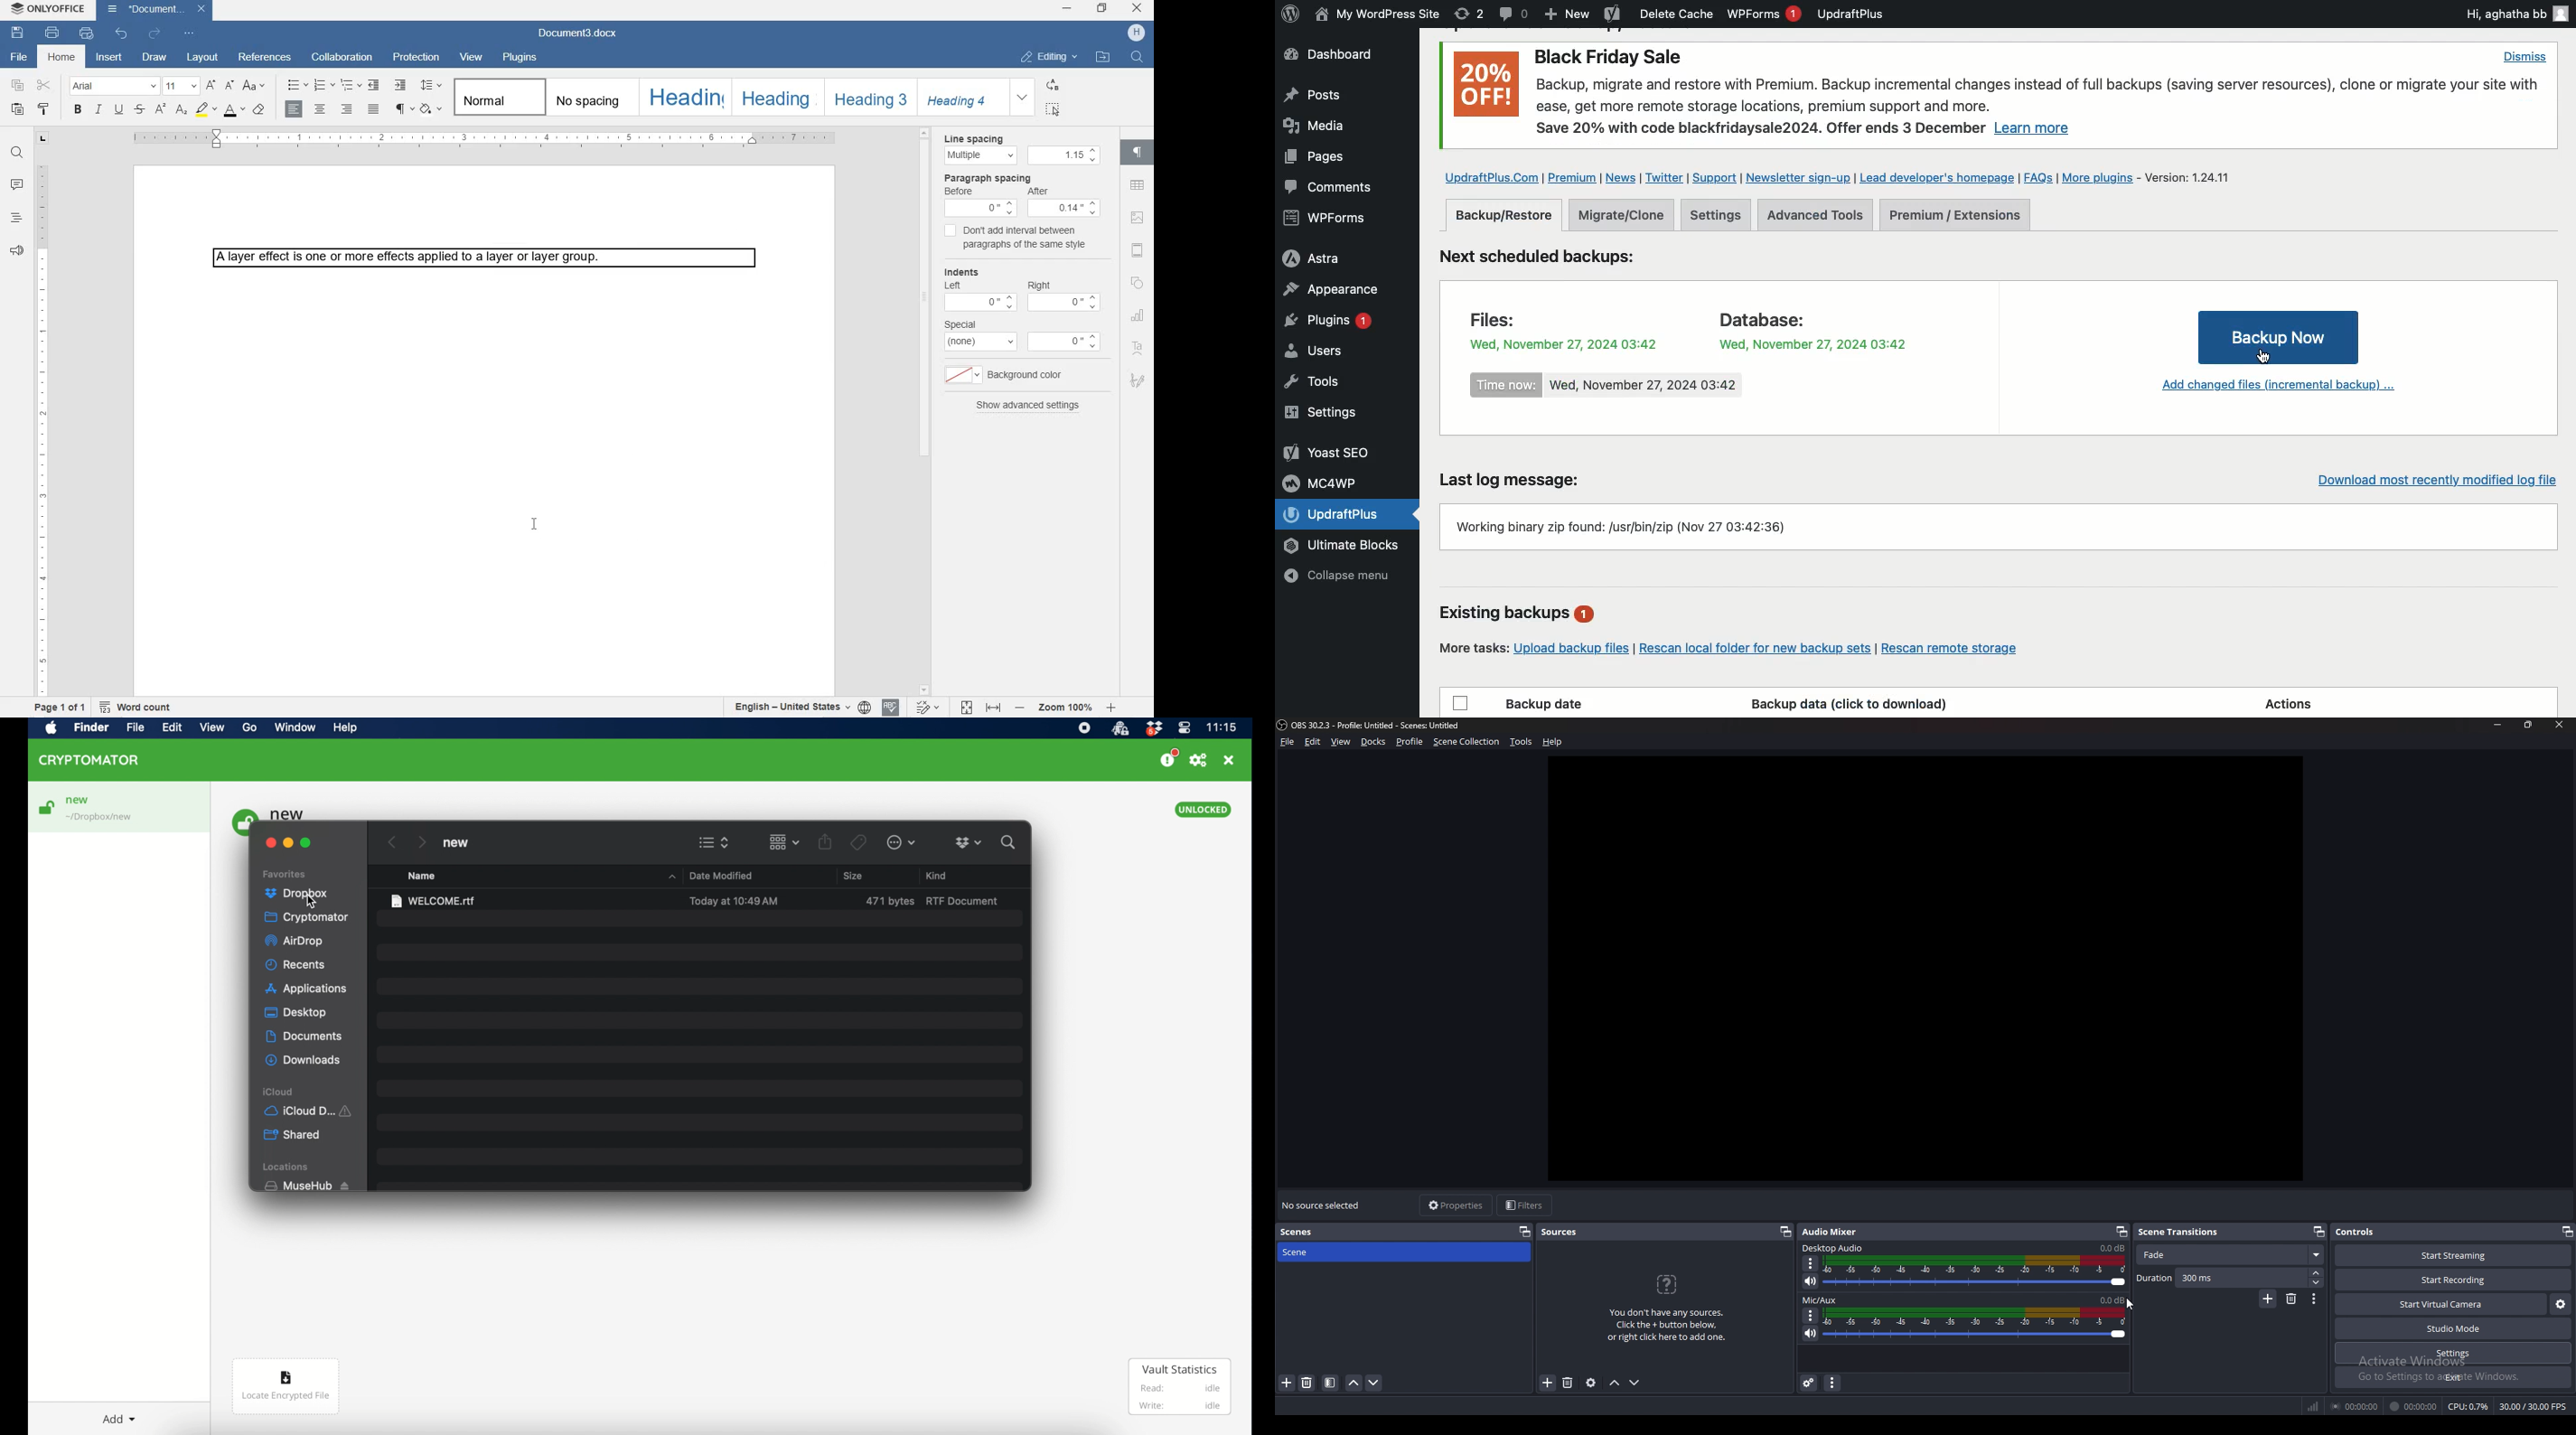  I want to click on SHAPE, so click(1138, 282).